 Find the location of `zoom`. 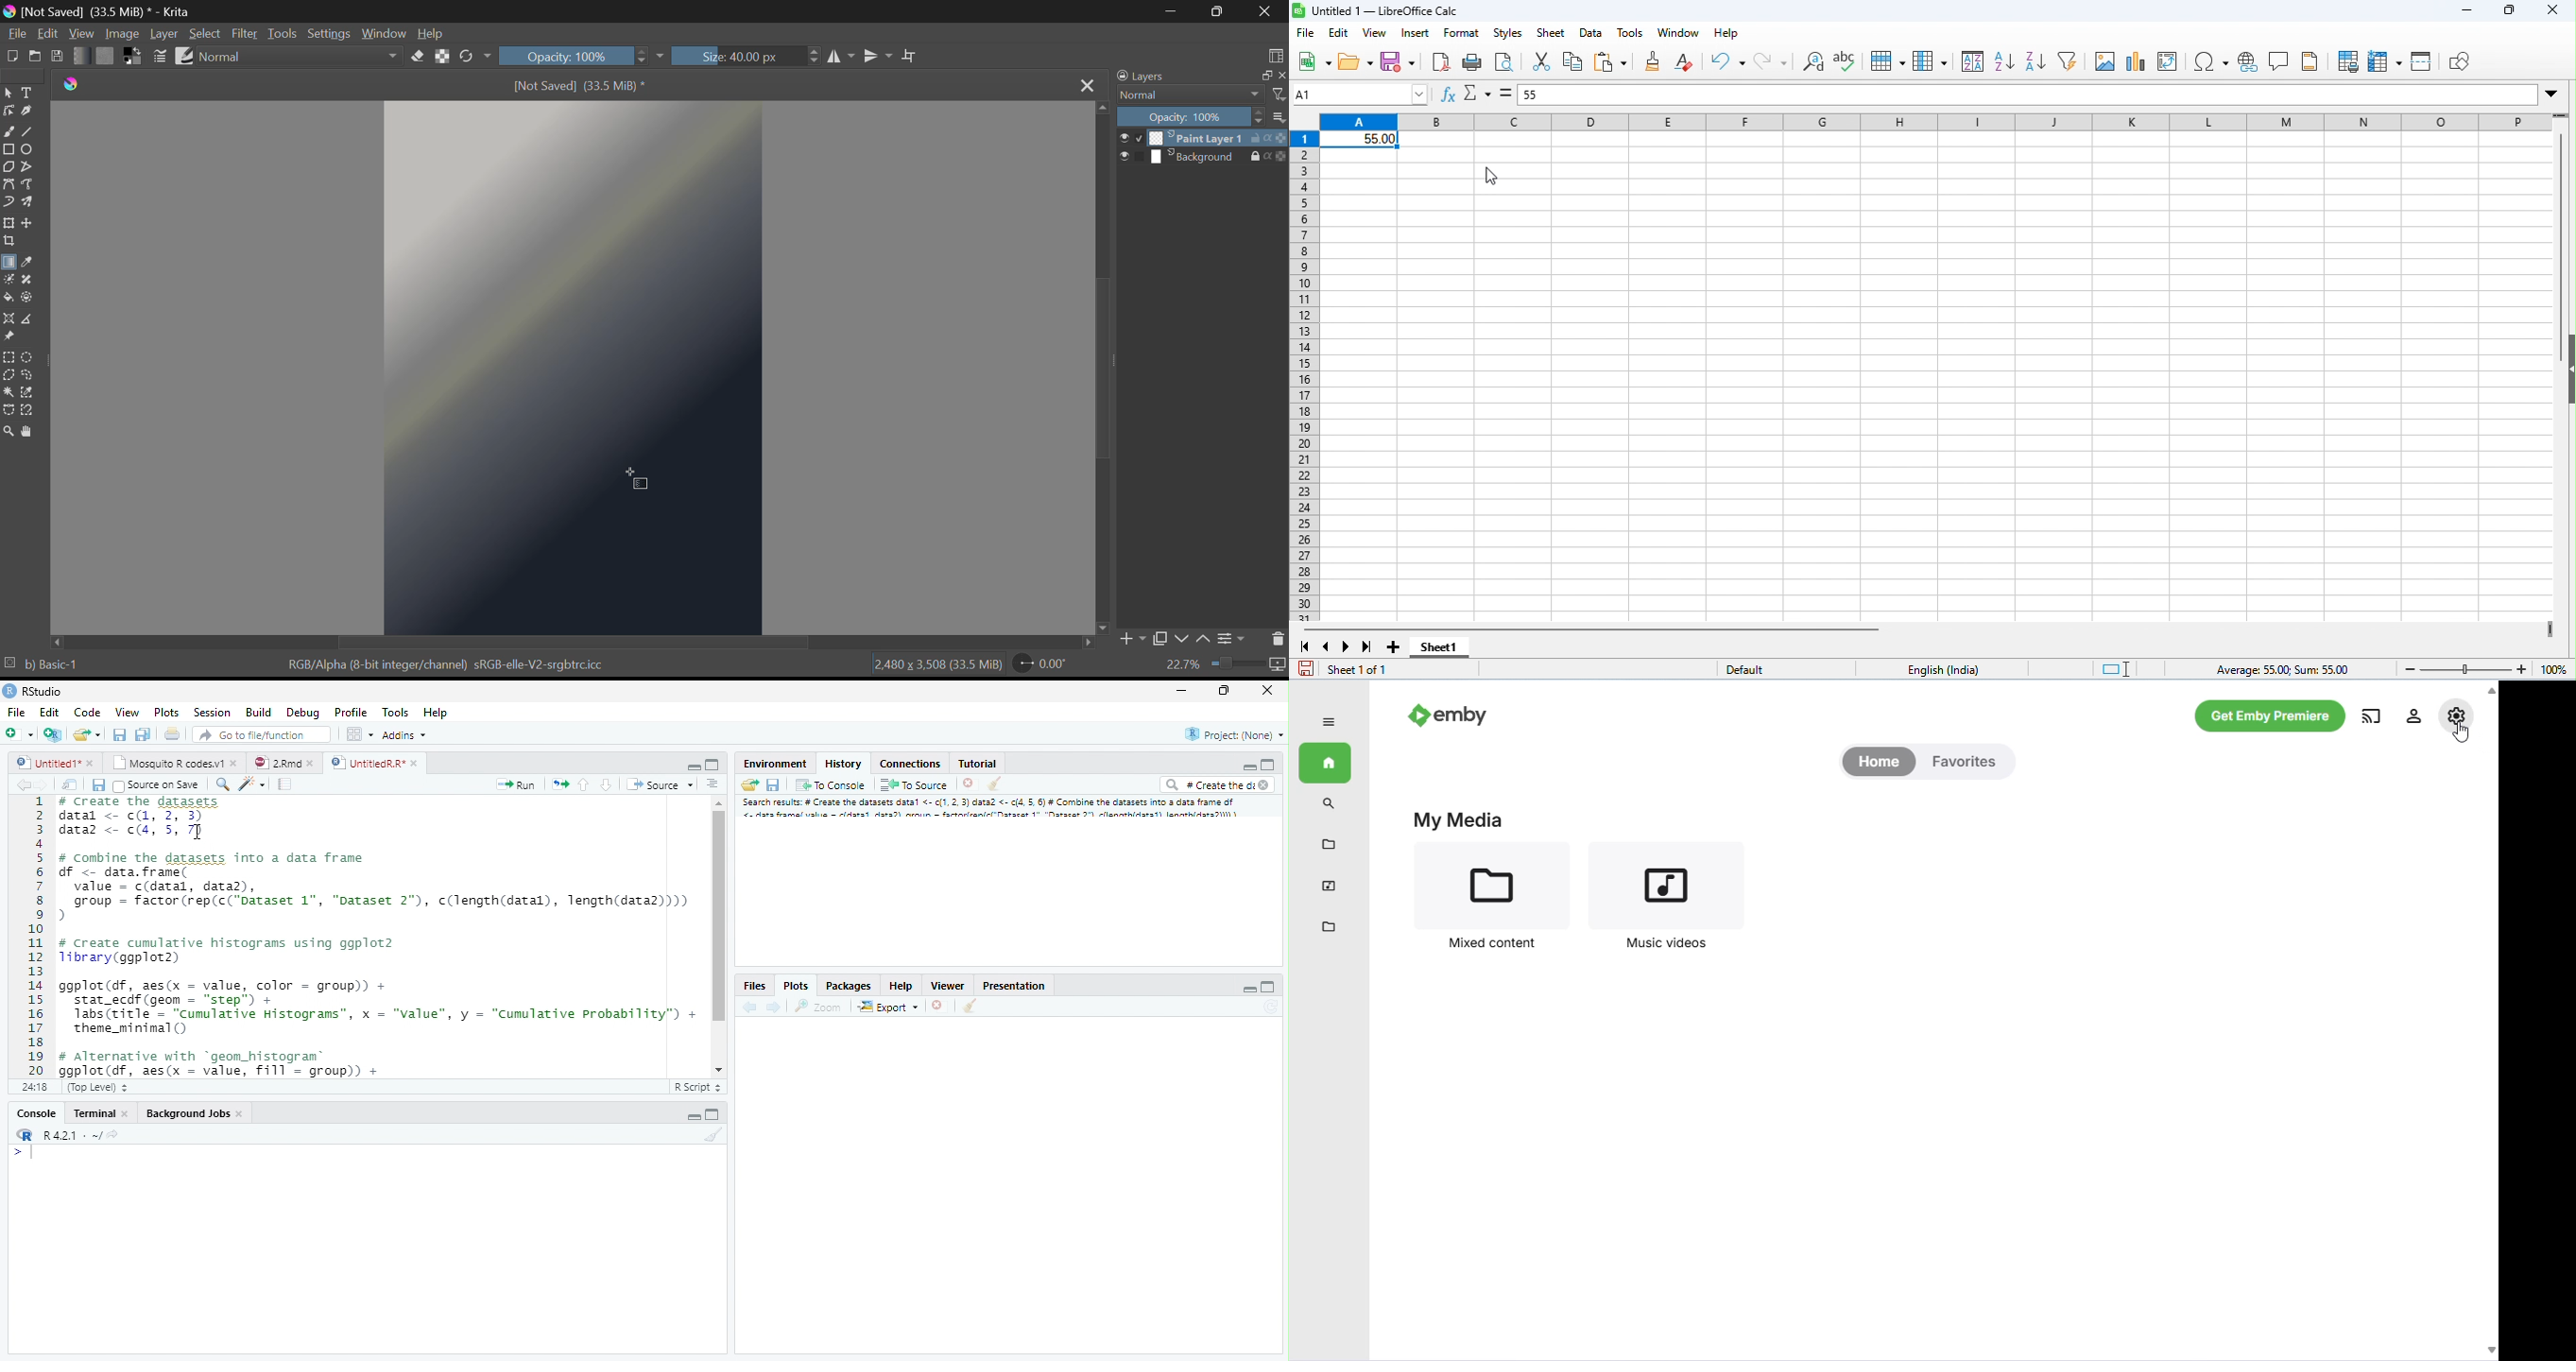

zoom is located at coordinates (2483, 668).